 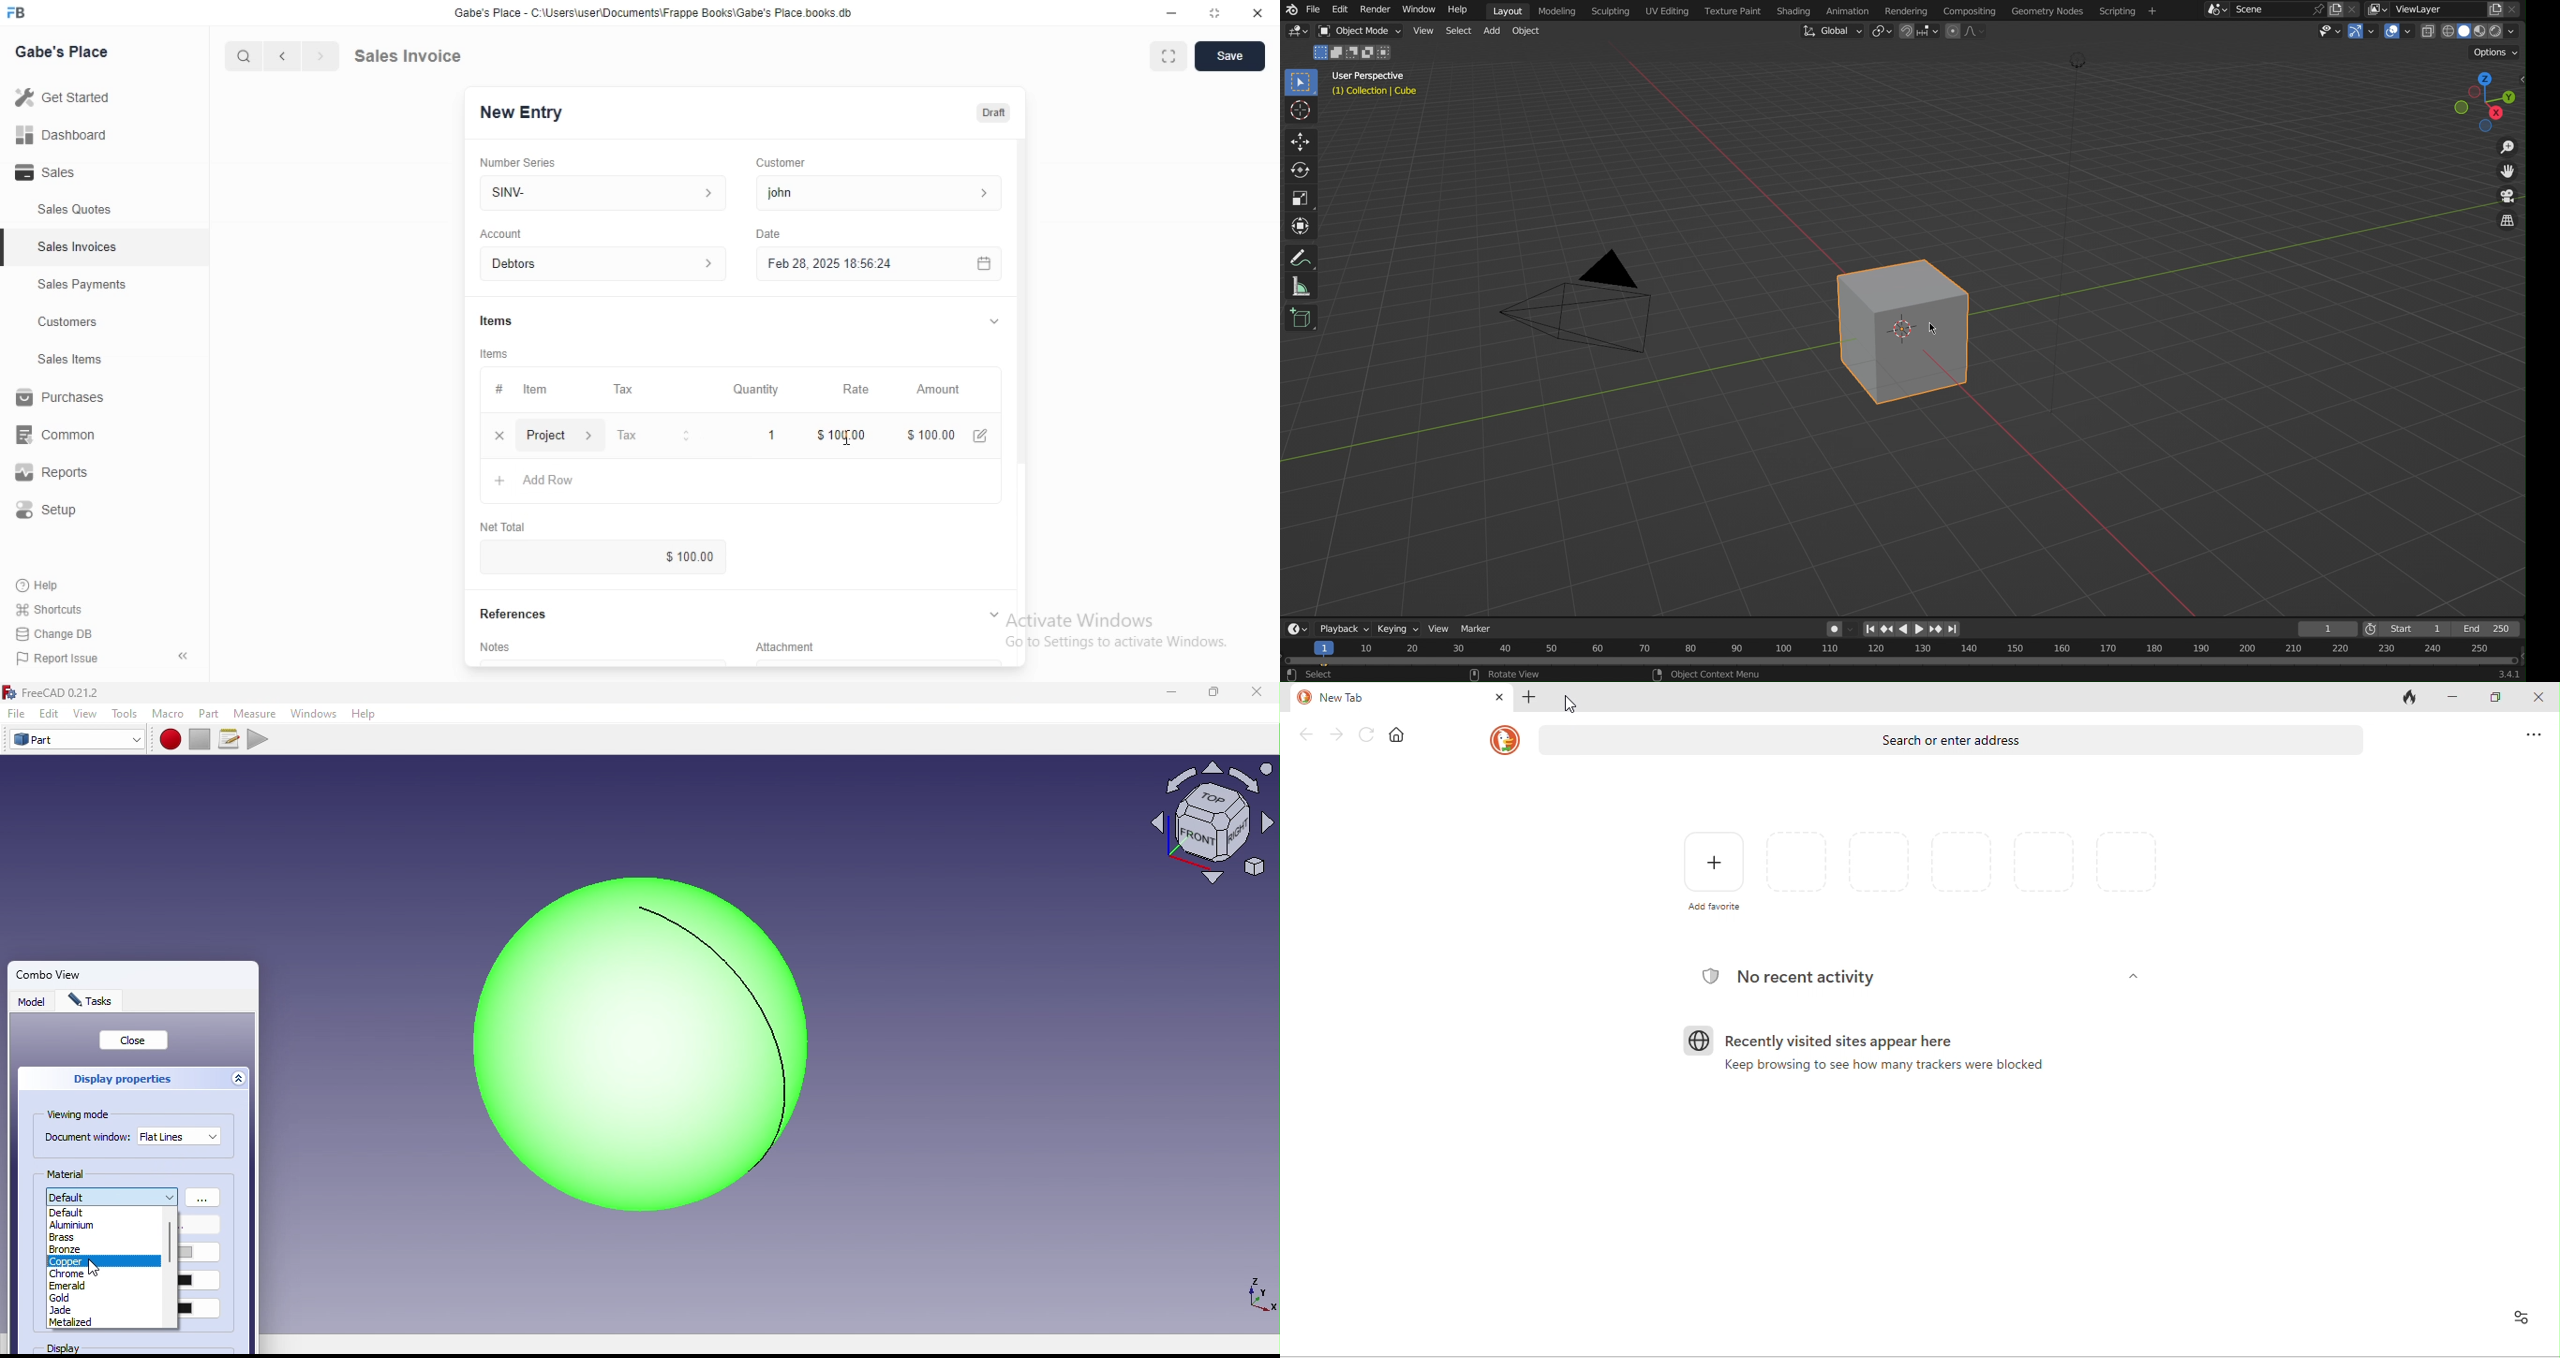 I want to click on , so click(x=499, y=320).